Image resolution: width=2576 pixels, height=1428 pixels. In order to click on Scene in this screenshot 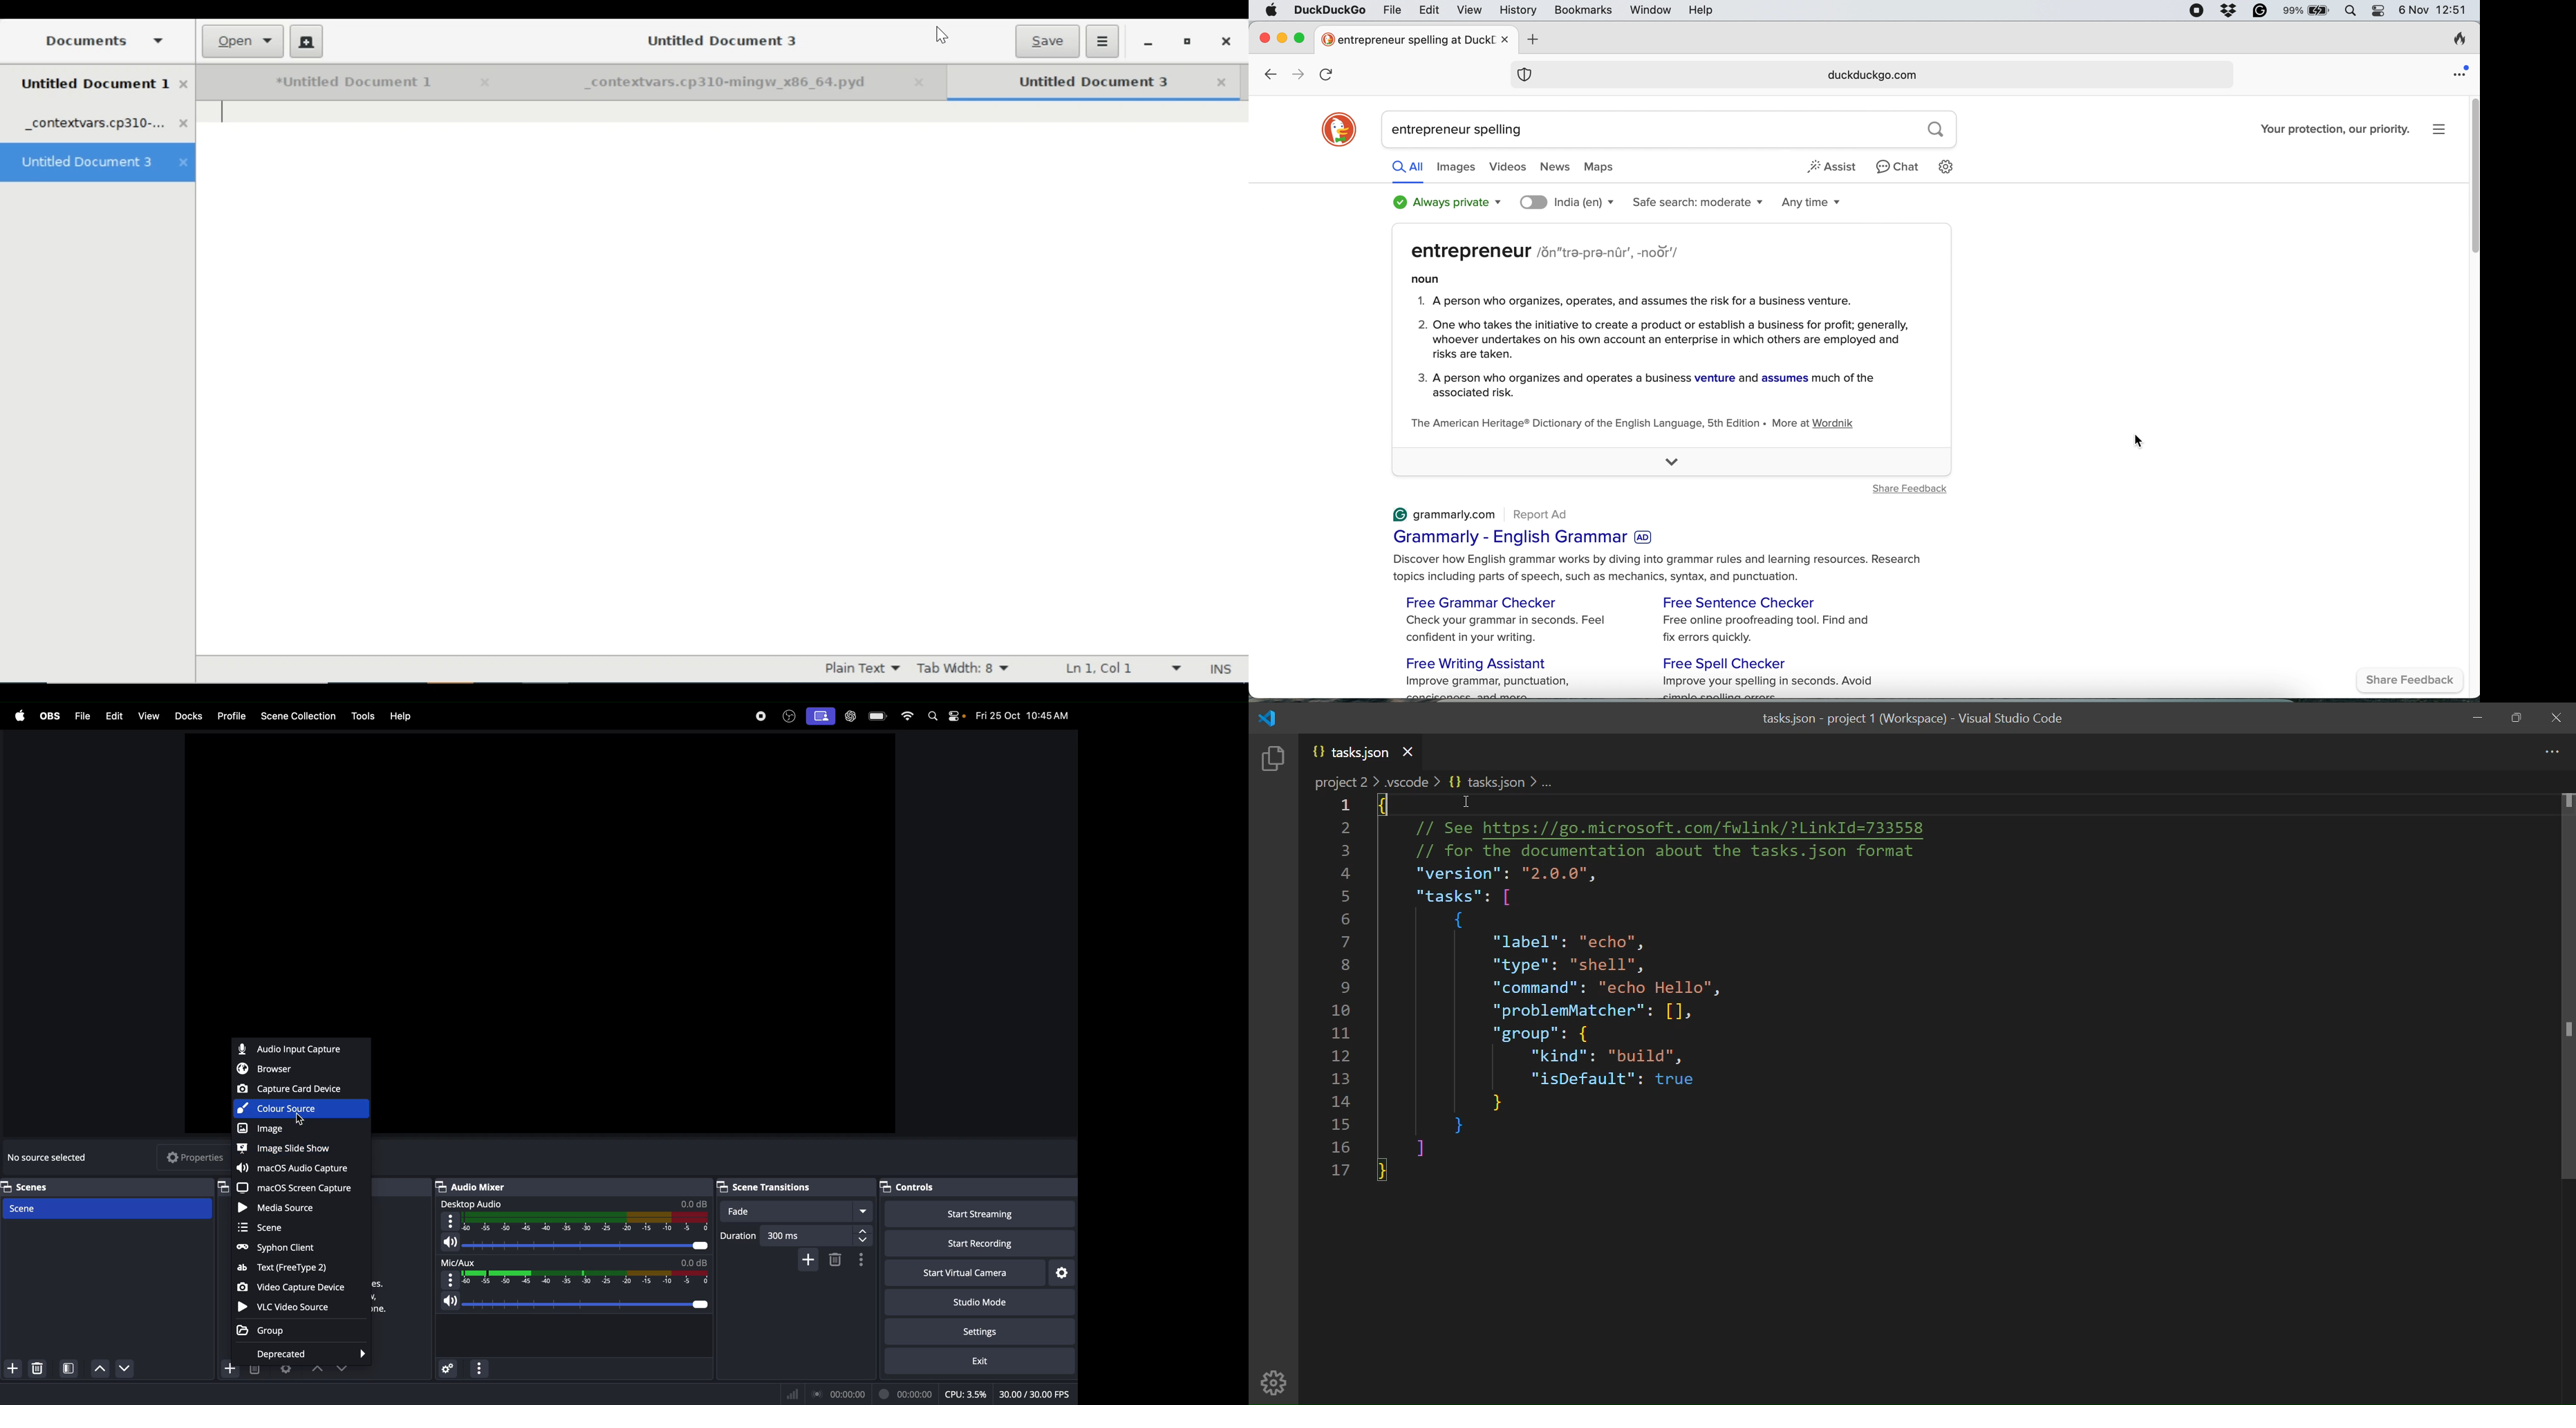, I will do `click(110, 1207)`.